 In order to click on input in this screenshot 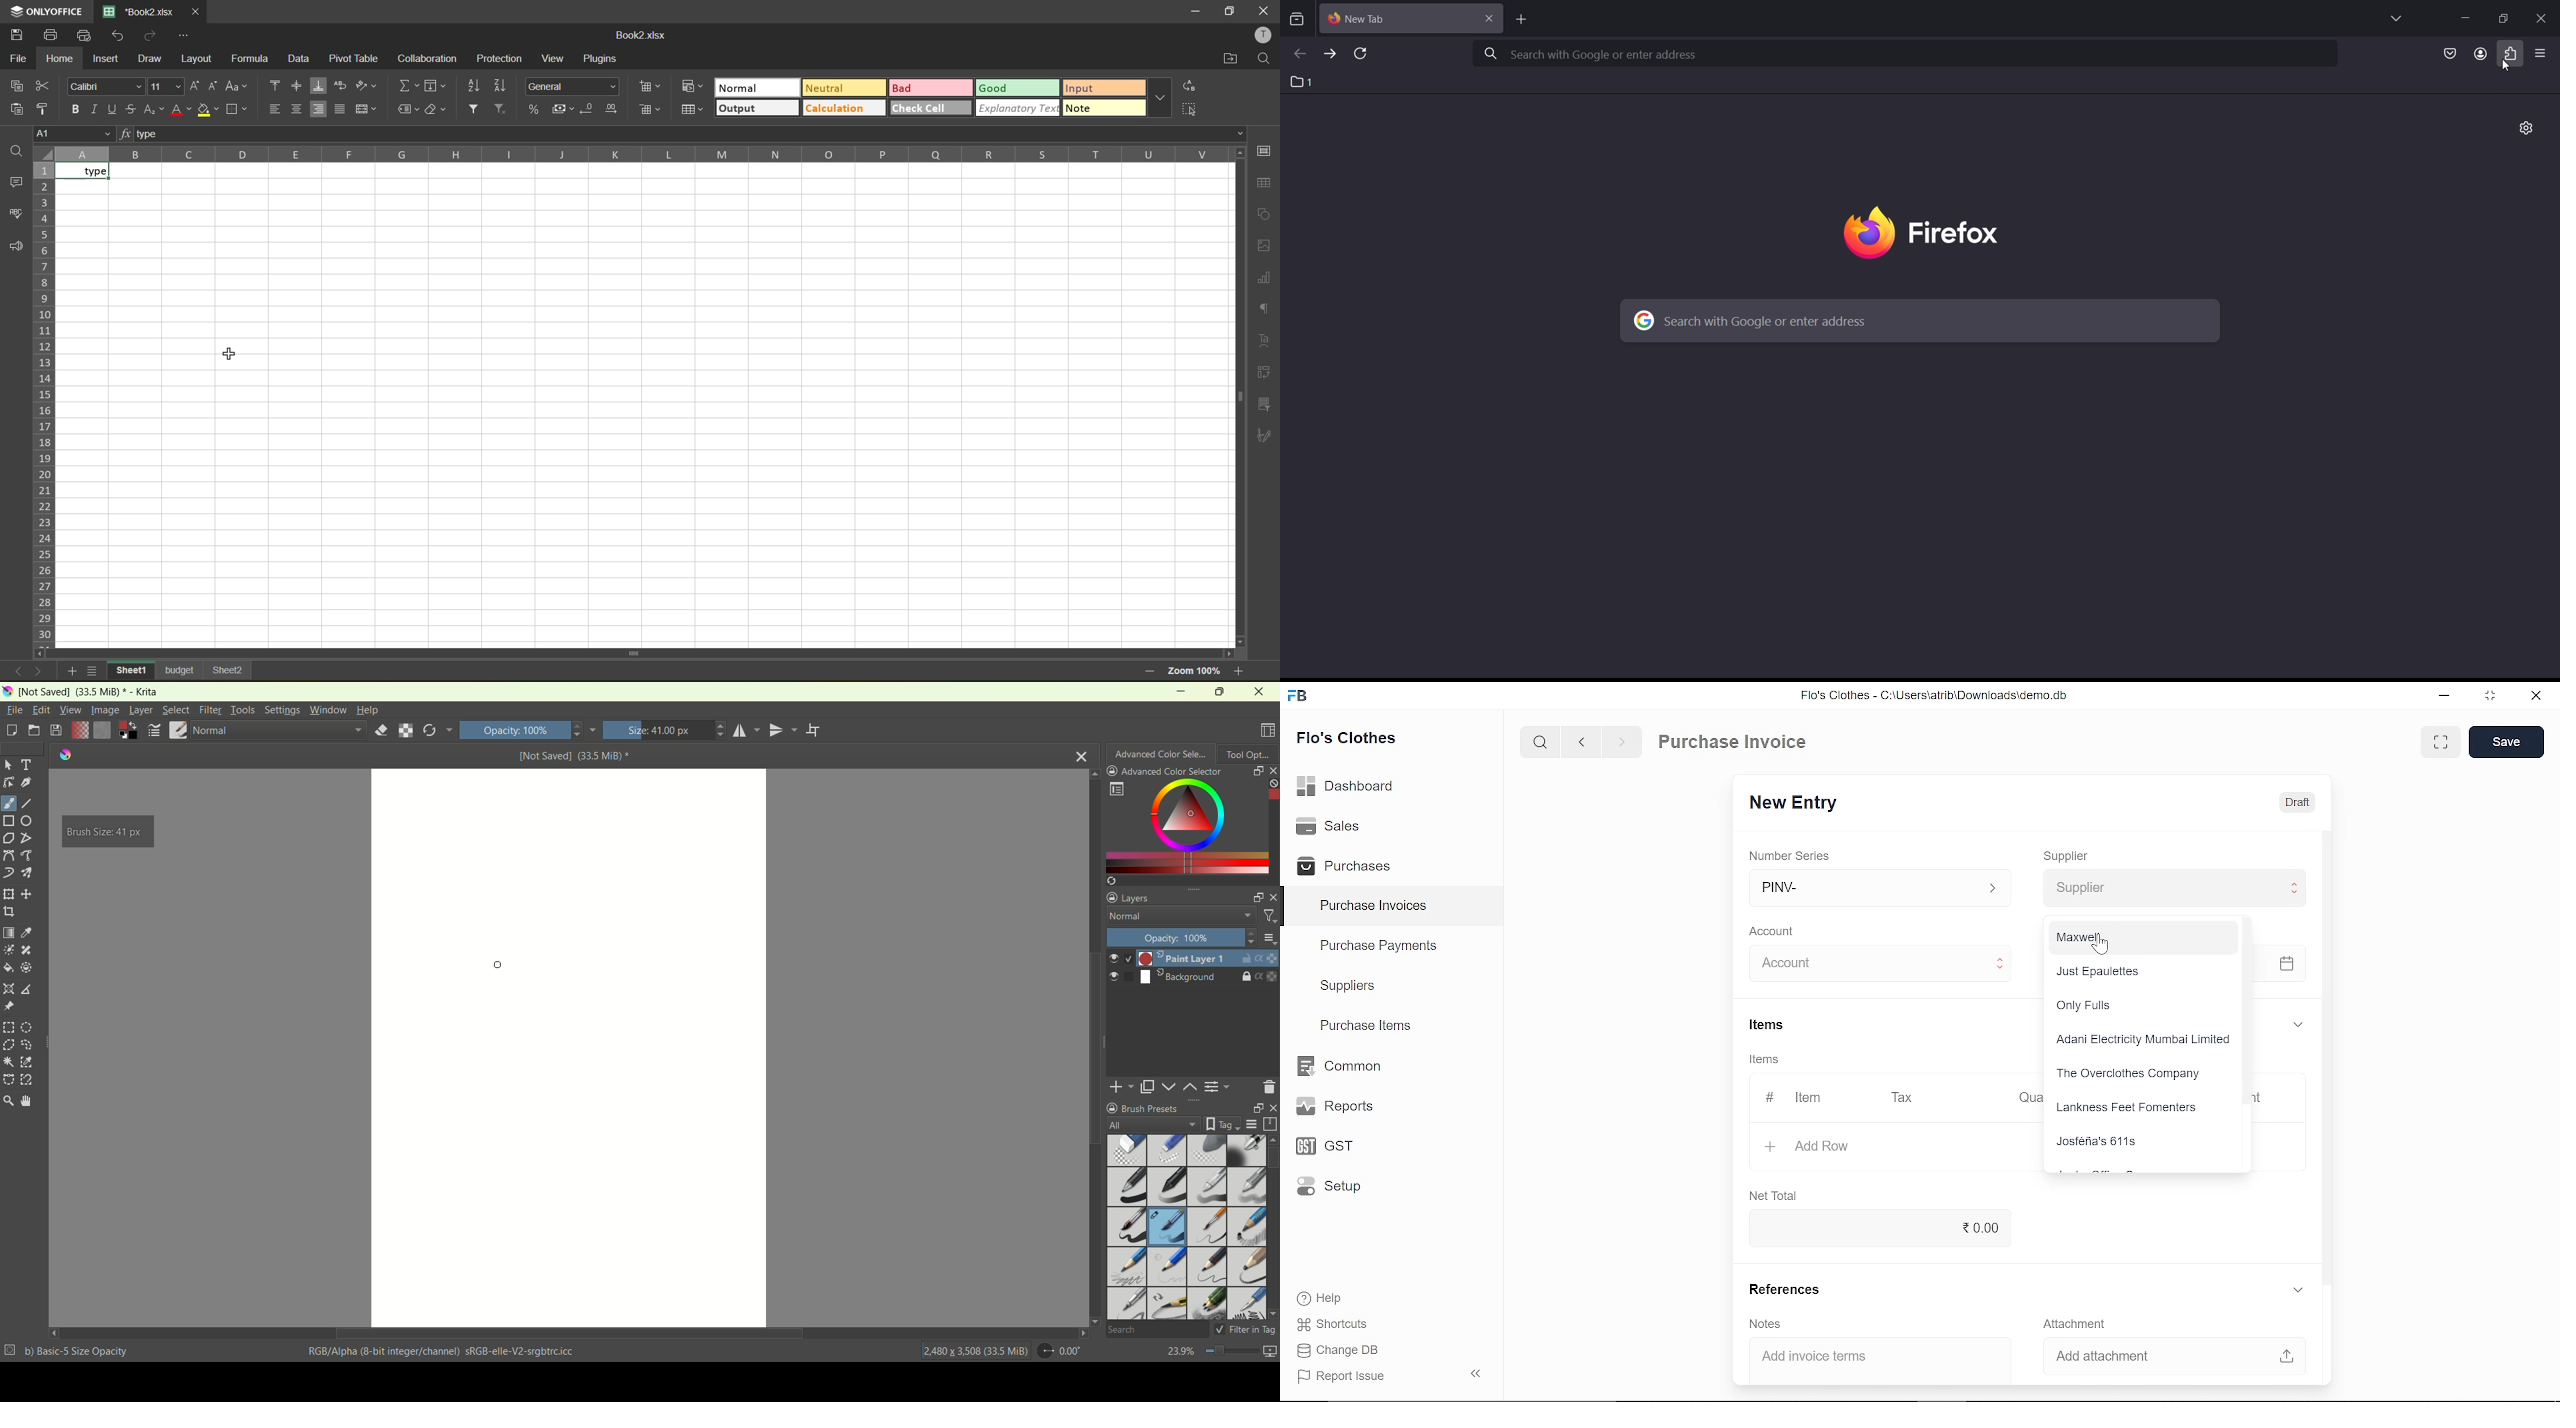, I will do `click(1106, 89)`.